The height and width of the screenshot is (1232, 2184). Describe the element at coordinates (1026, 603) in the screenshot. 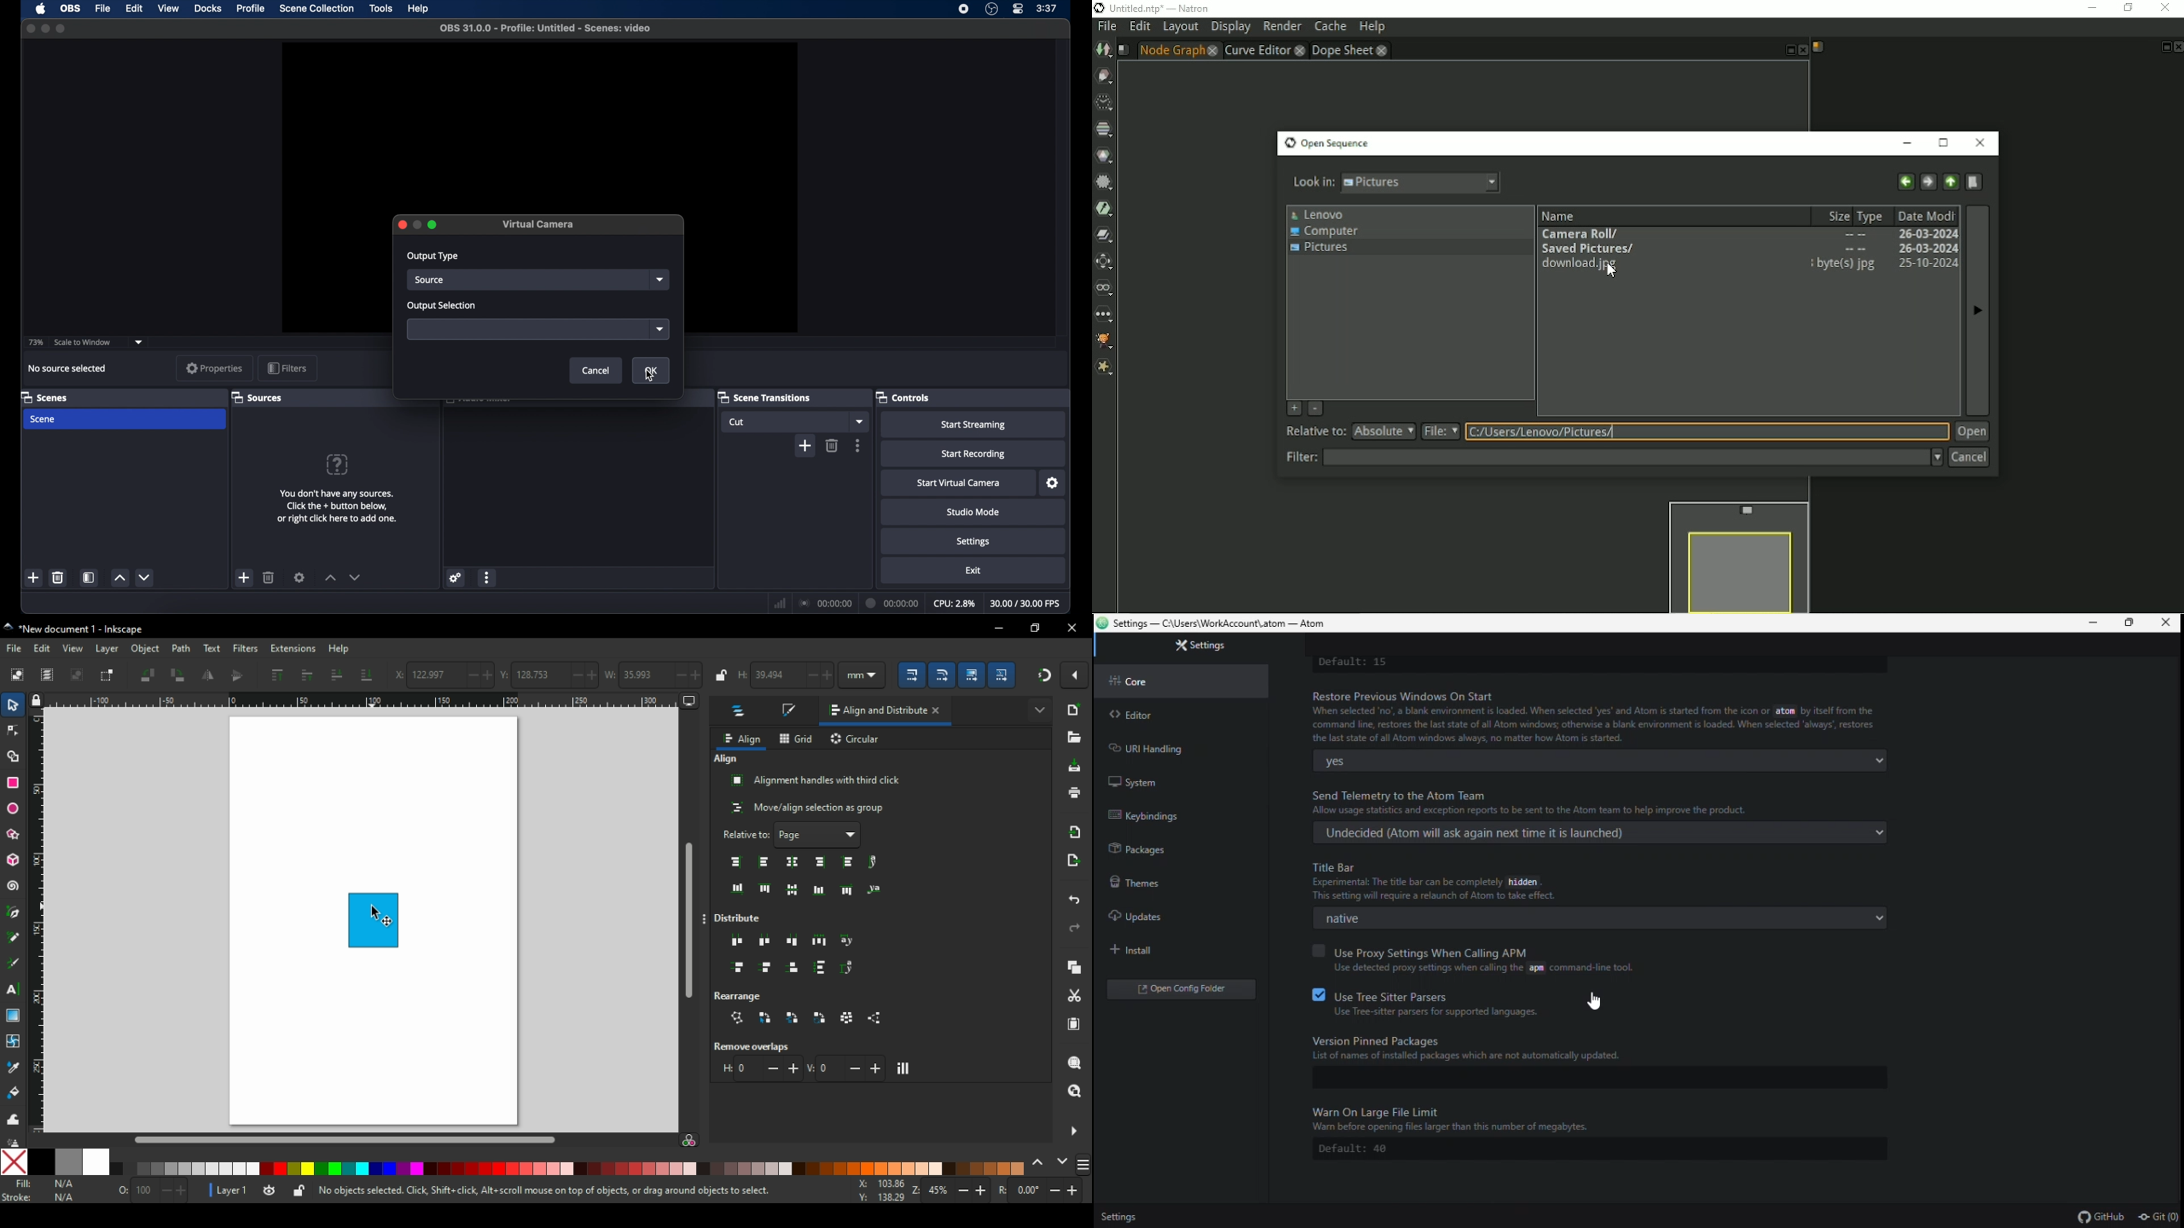

I see `fps` at that location.